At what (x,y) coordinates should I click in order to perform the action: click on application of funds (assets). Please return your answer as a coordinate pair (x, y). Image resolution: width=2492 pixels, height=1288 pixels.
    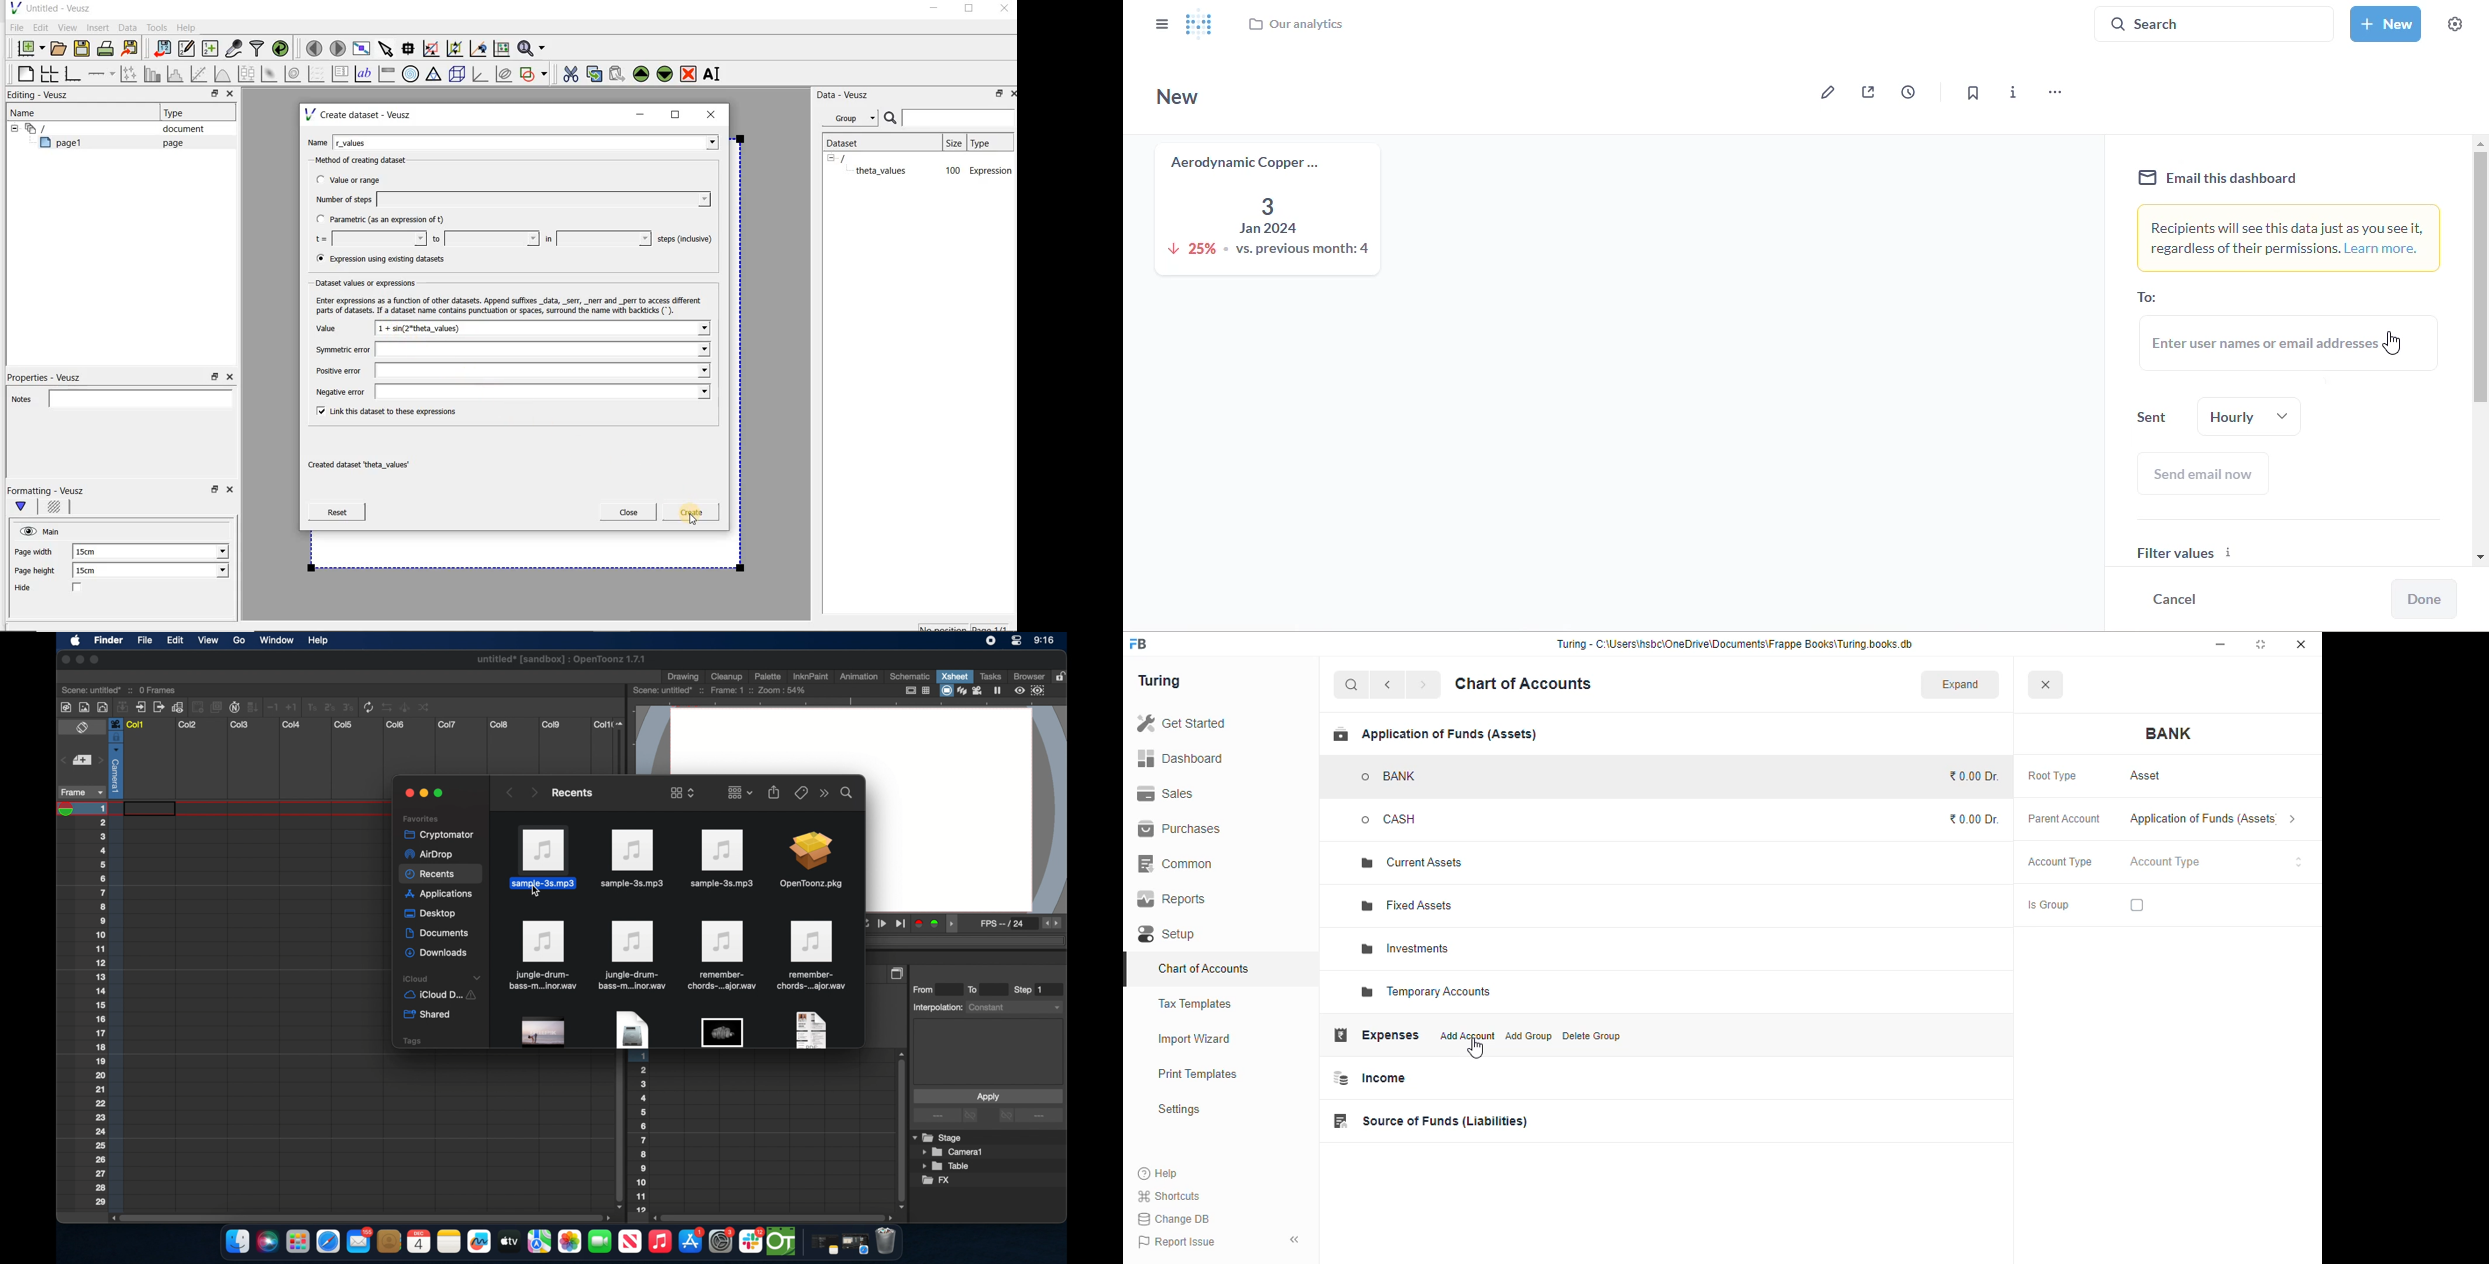
    Looking at the image, I should click on (1435, 734).